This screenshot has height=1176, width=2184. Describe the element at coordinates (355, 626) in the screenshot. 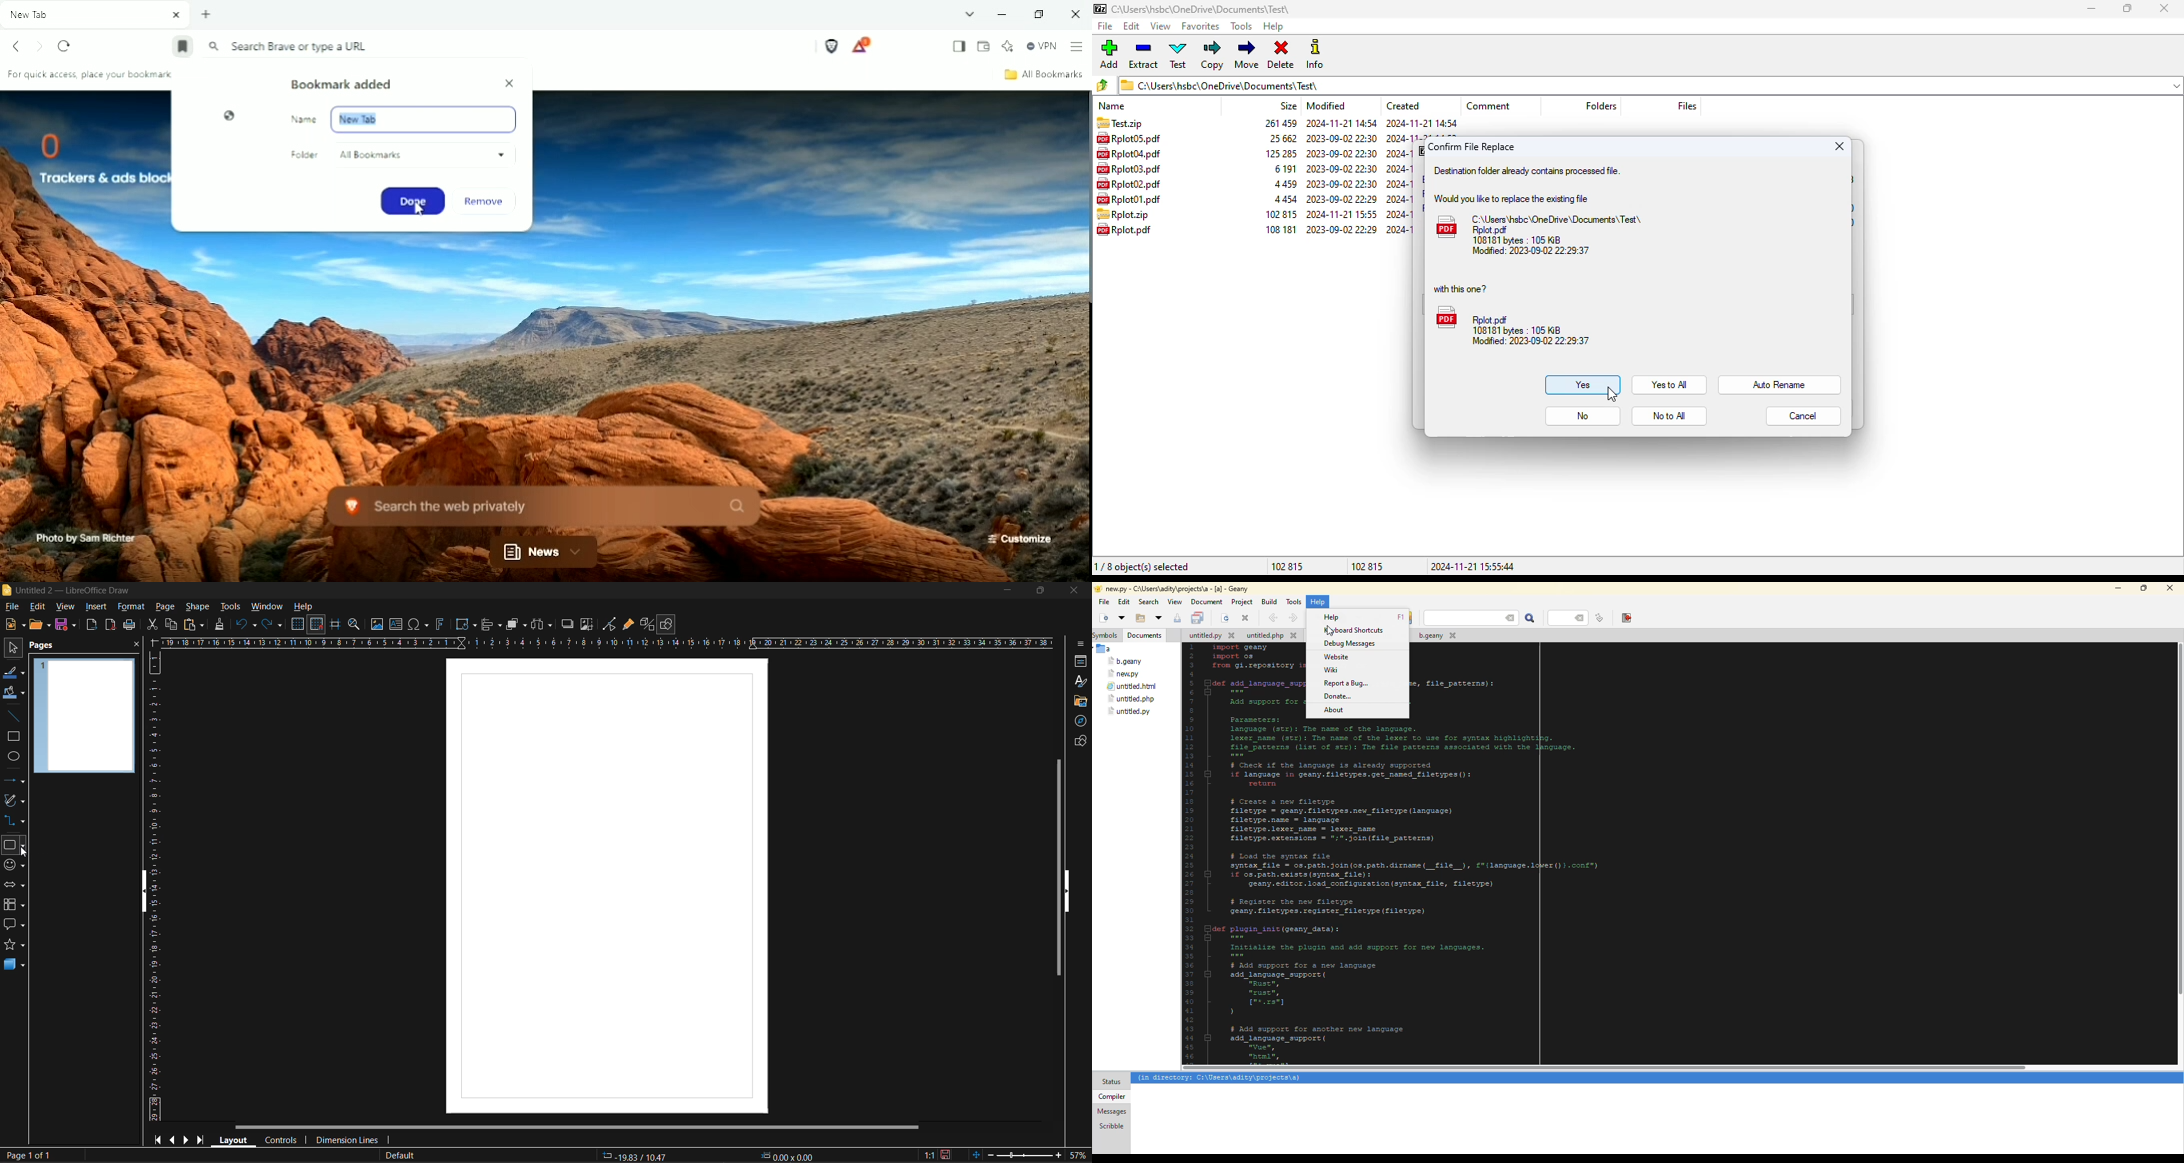

I see `zoom` at that location.